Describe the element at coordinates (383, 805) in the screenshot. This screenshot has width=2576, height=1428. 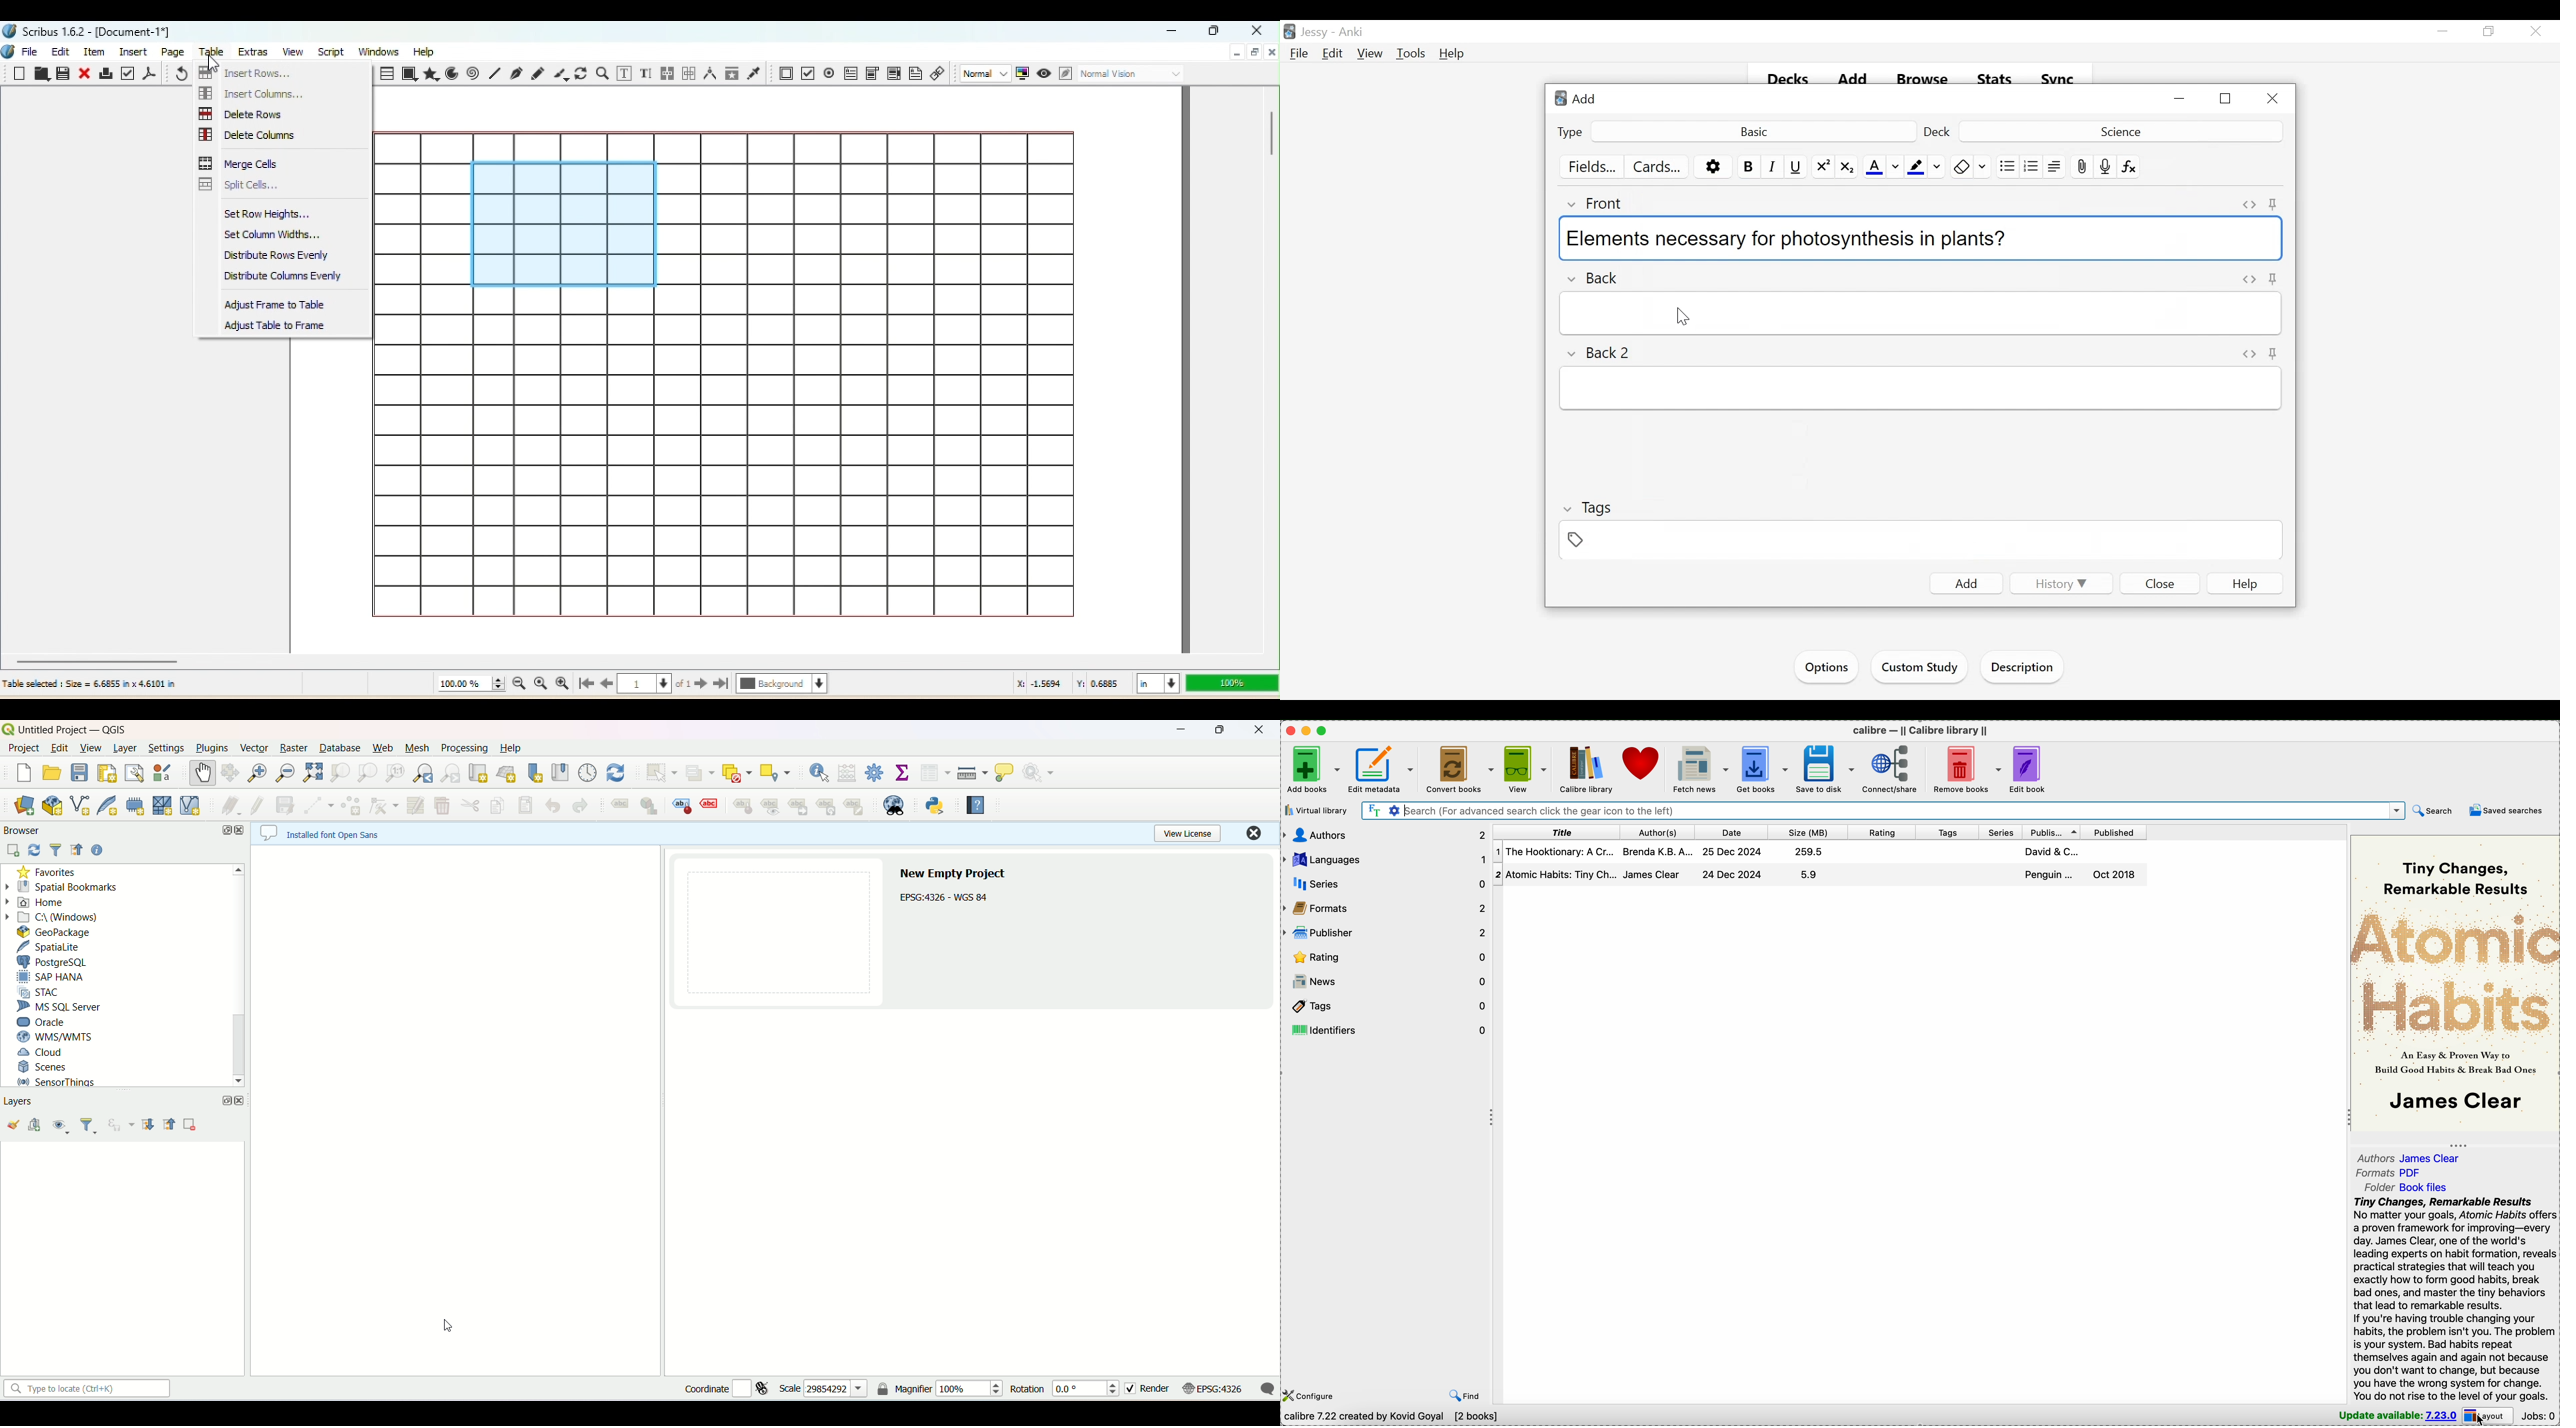
I see `vertex tool` at that location.